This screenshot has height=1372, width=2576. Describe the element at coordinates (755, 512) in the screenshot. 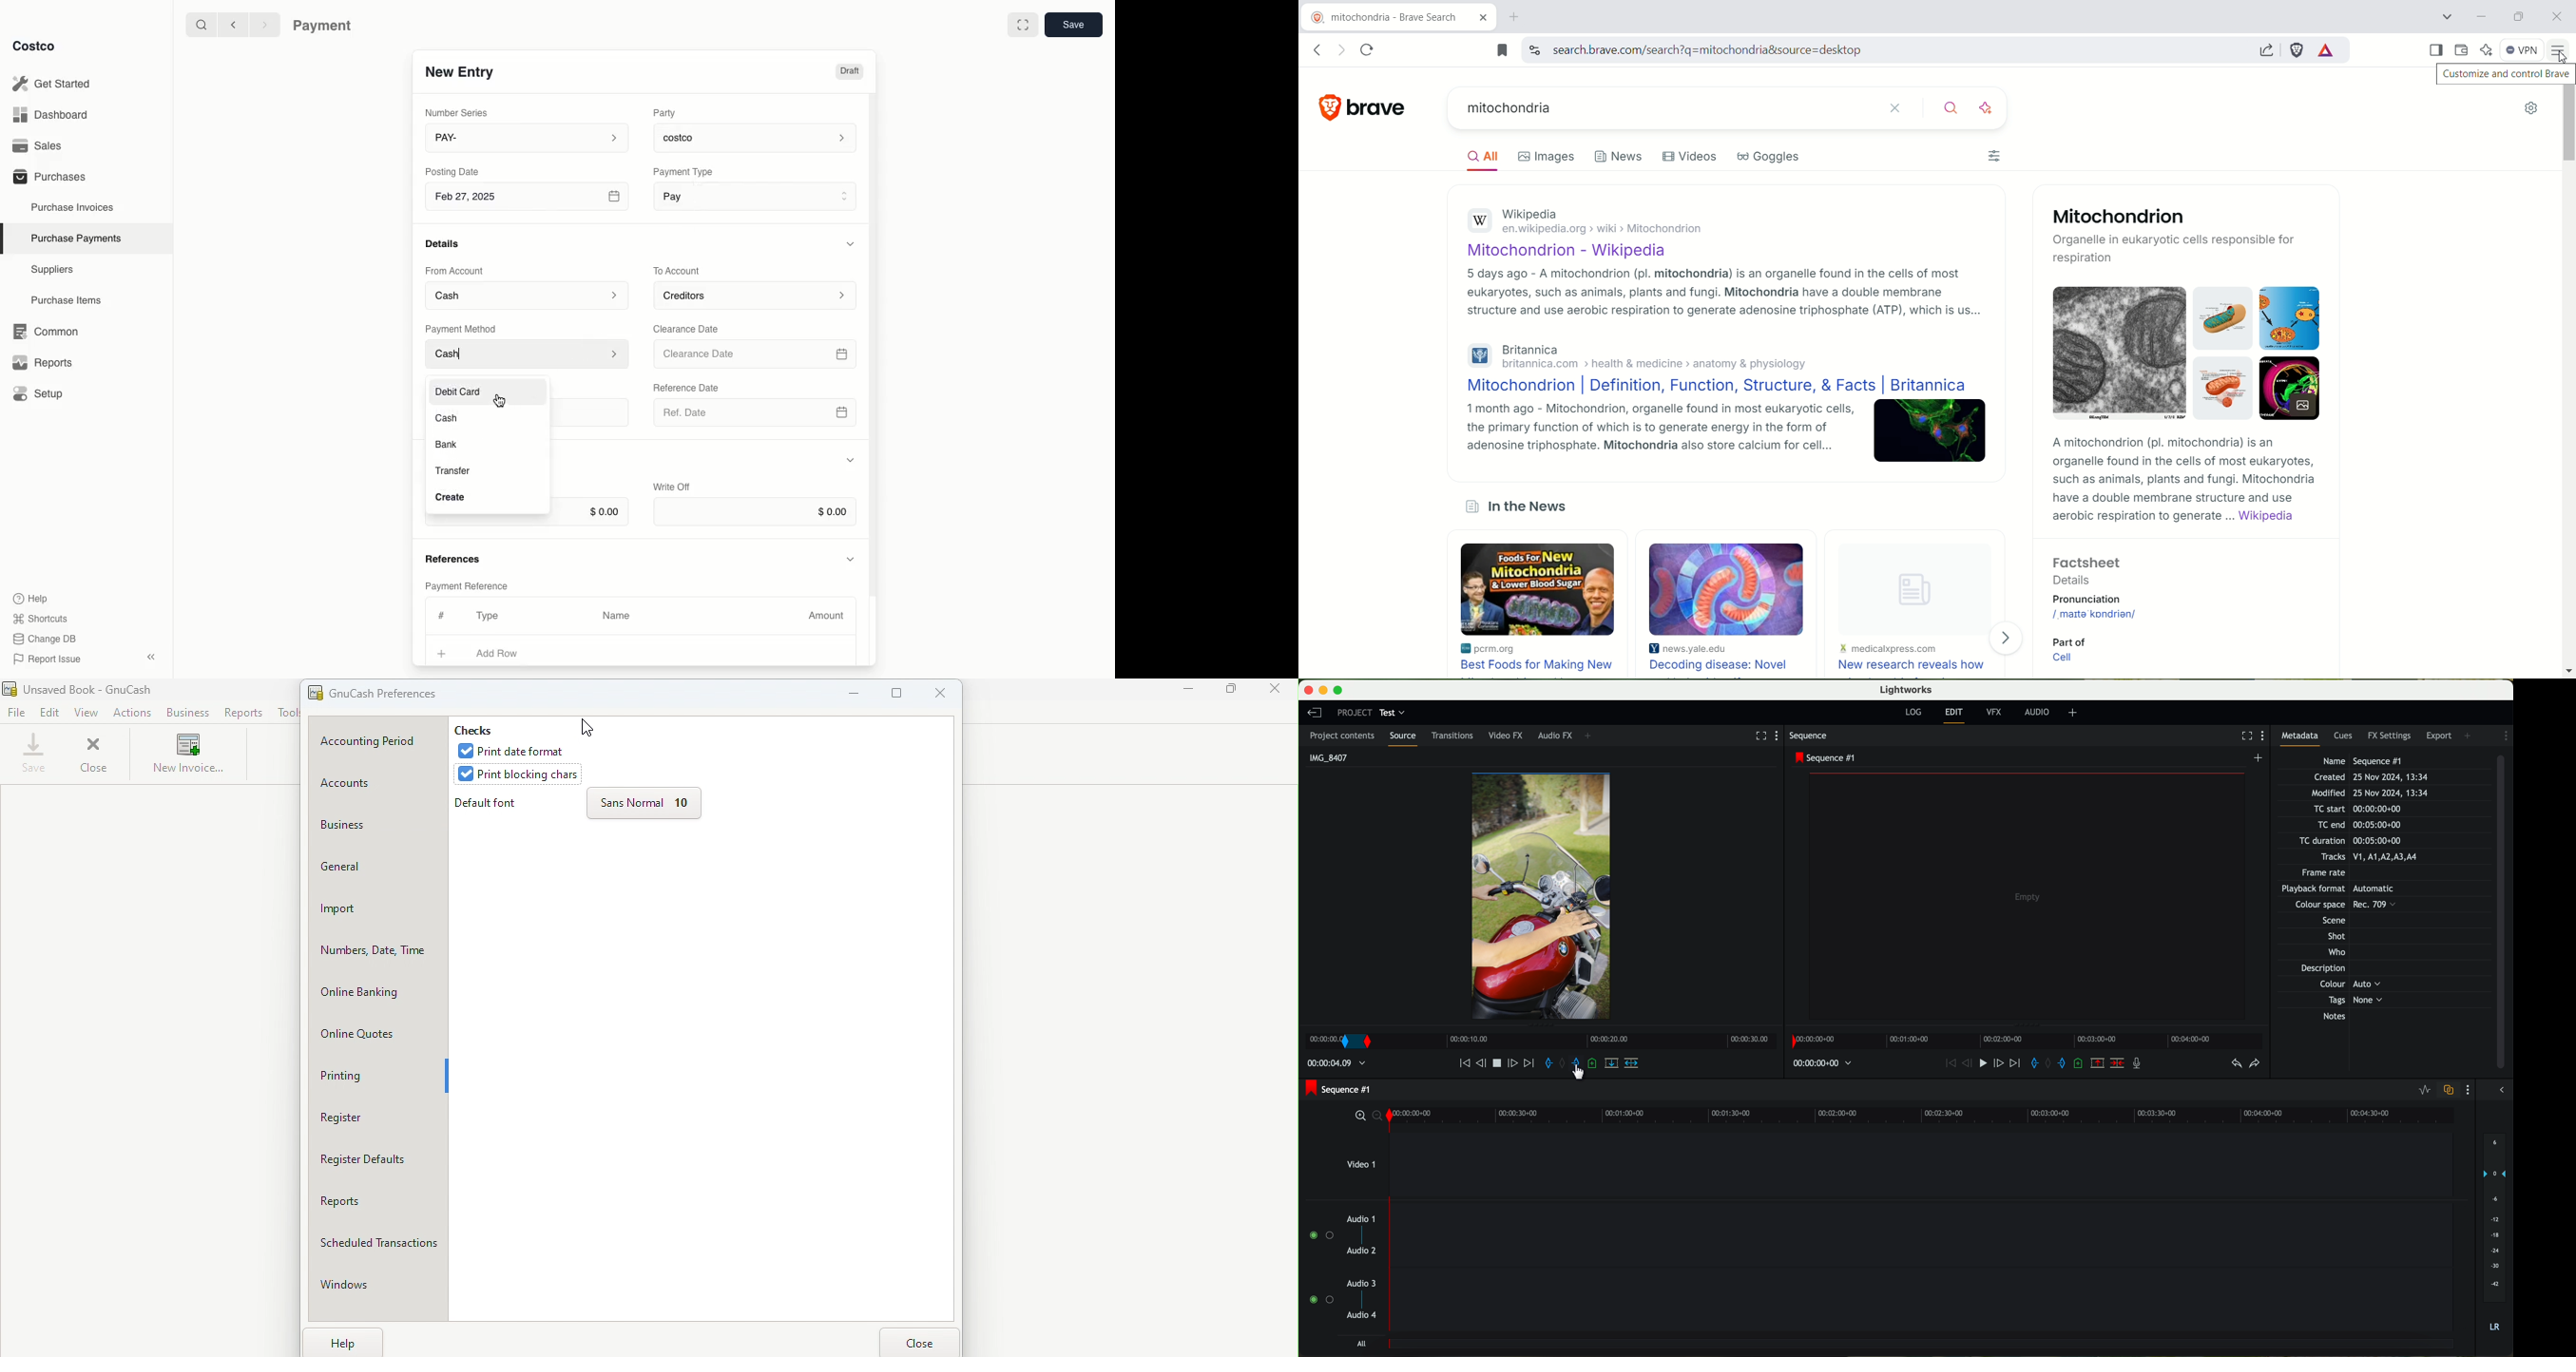

I see `$0.00` at that location.